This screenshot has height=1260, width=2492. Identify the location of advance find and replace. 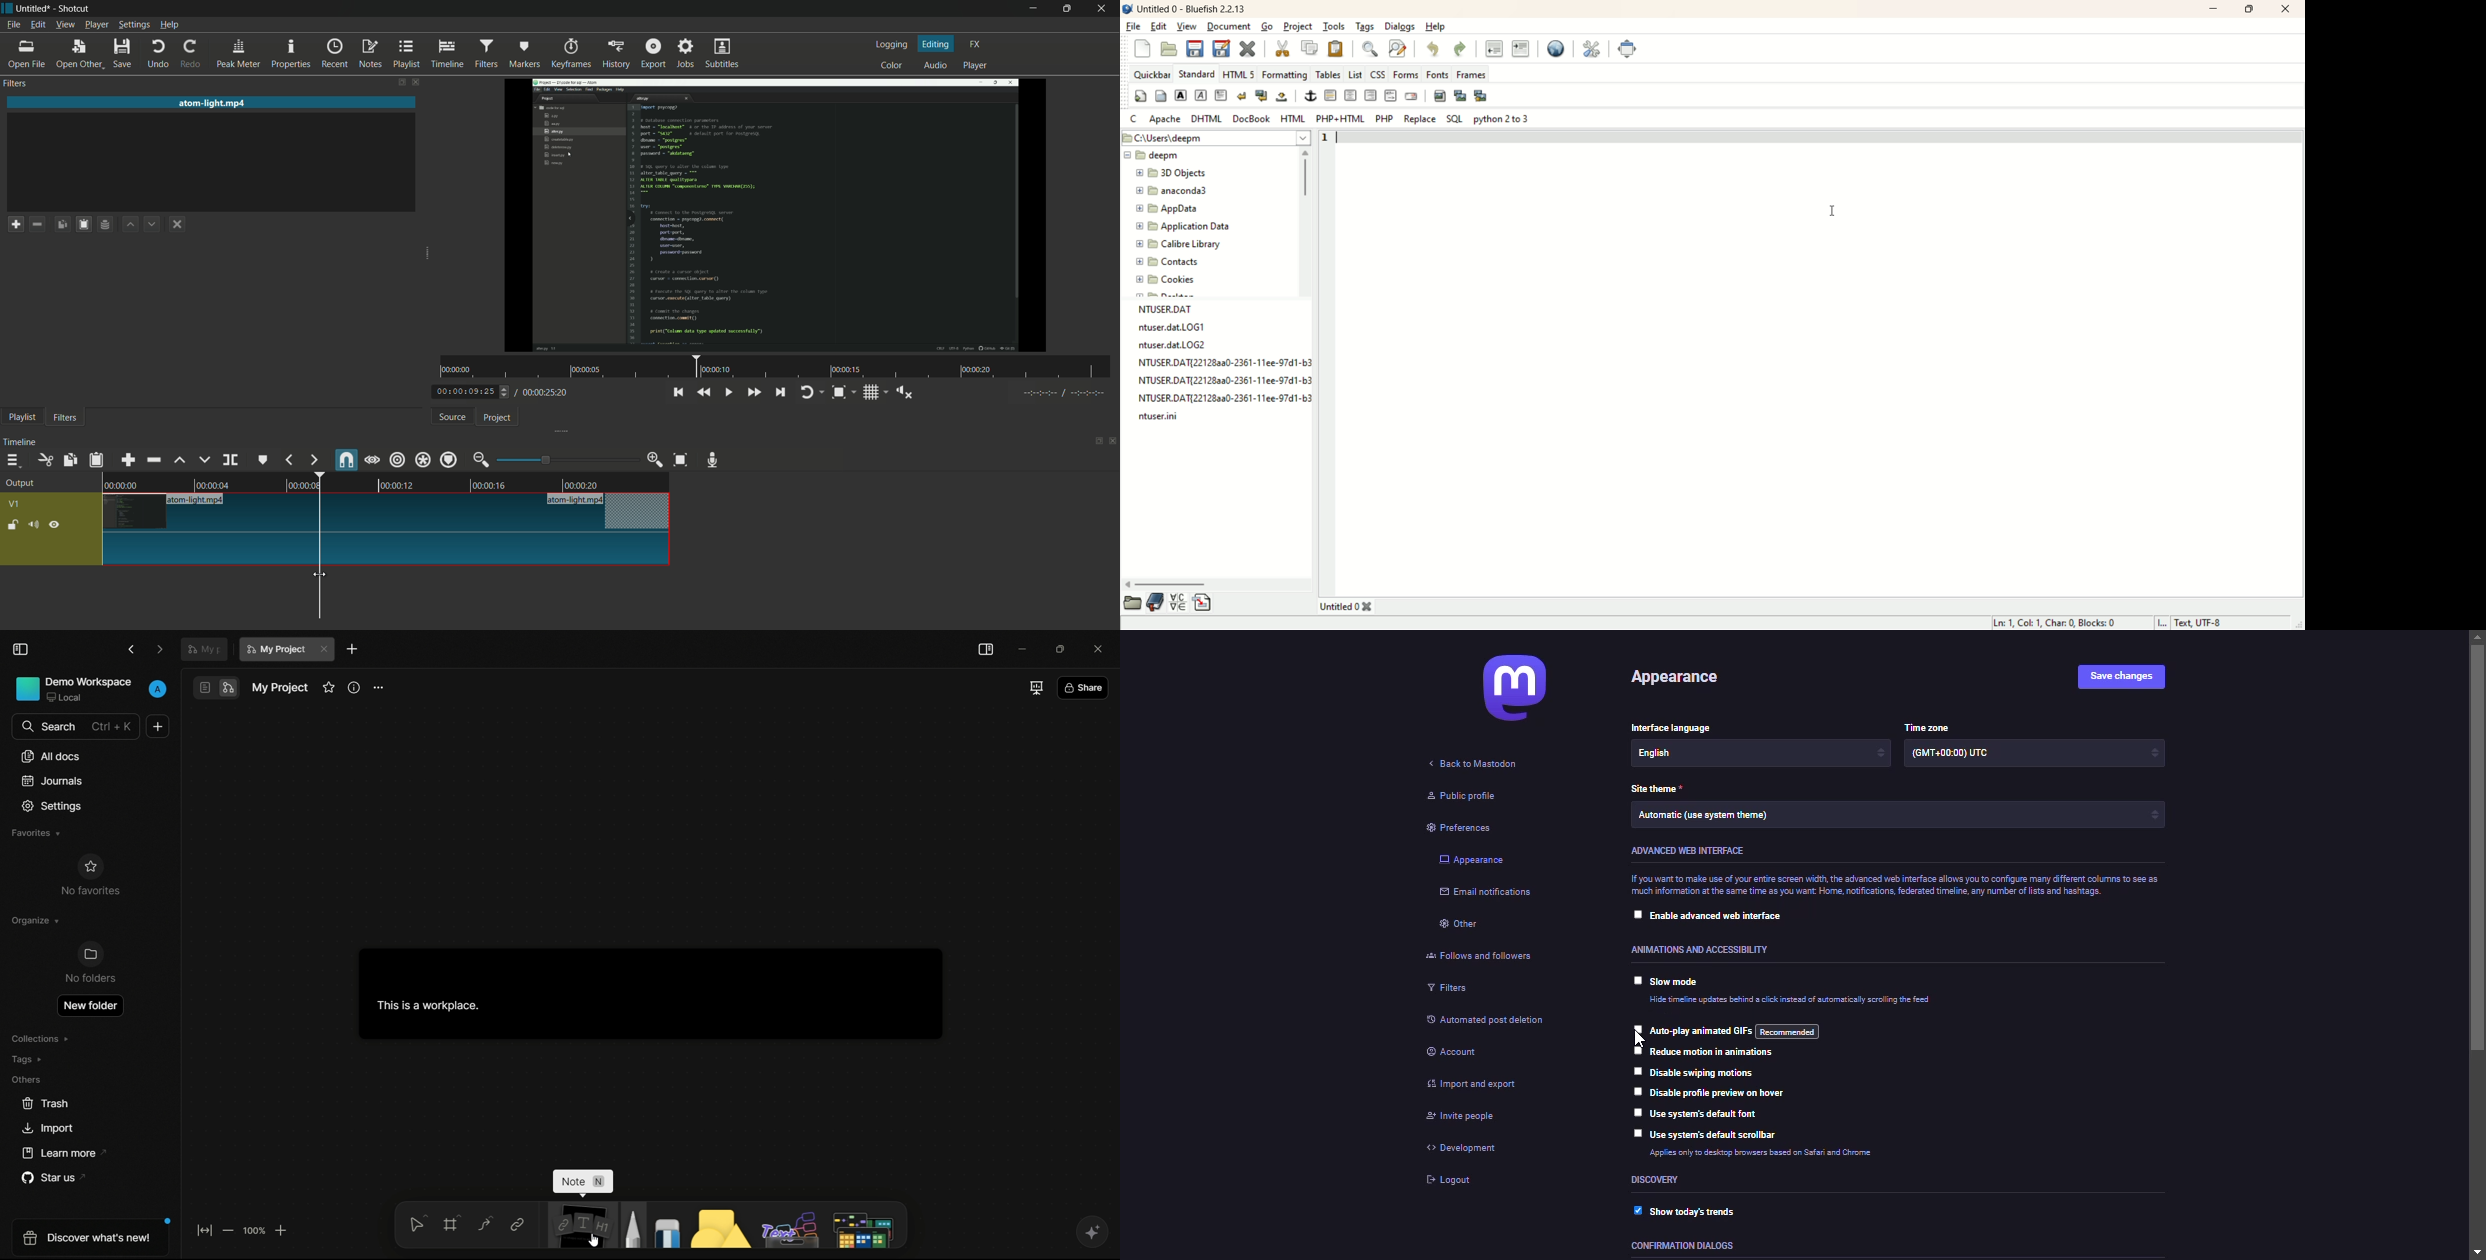
(1397, 49).